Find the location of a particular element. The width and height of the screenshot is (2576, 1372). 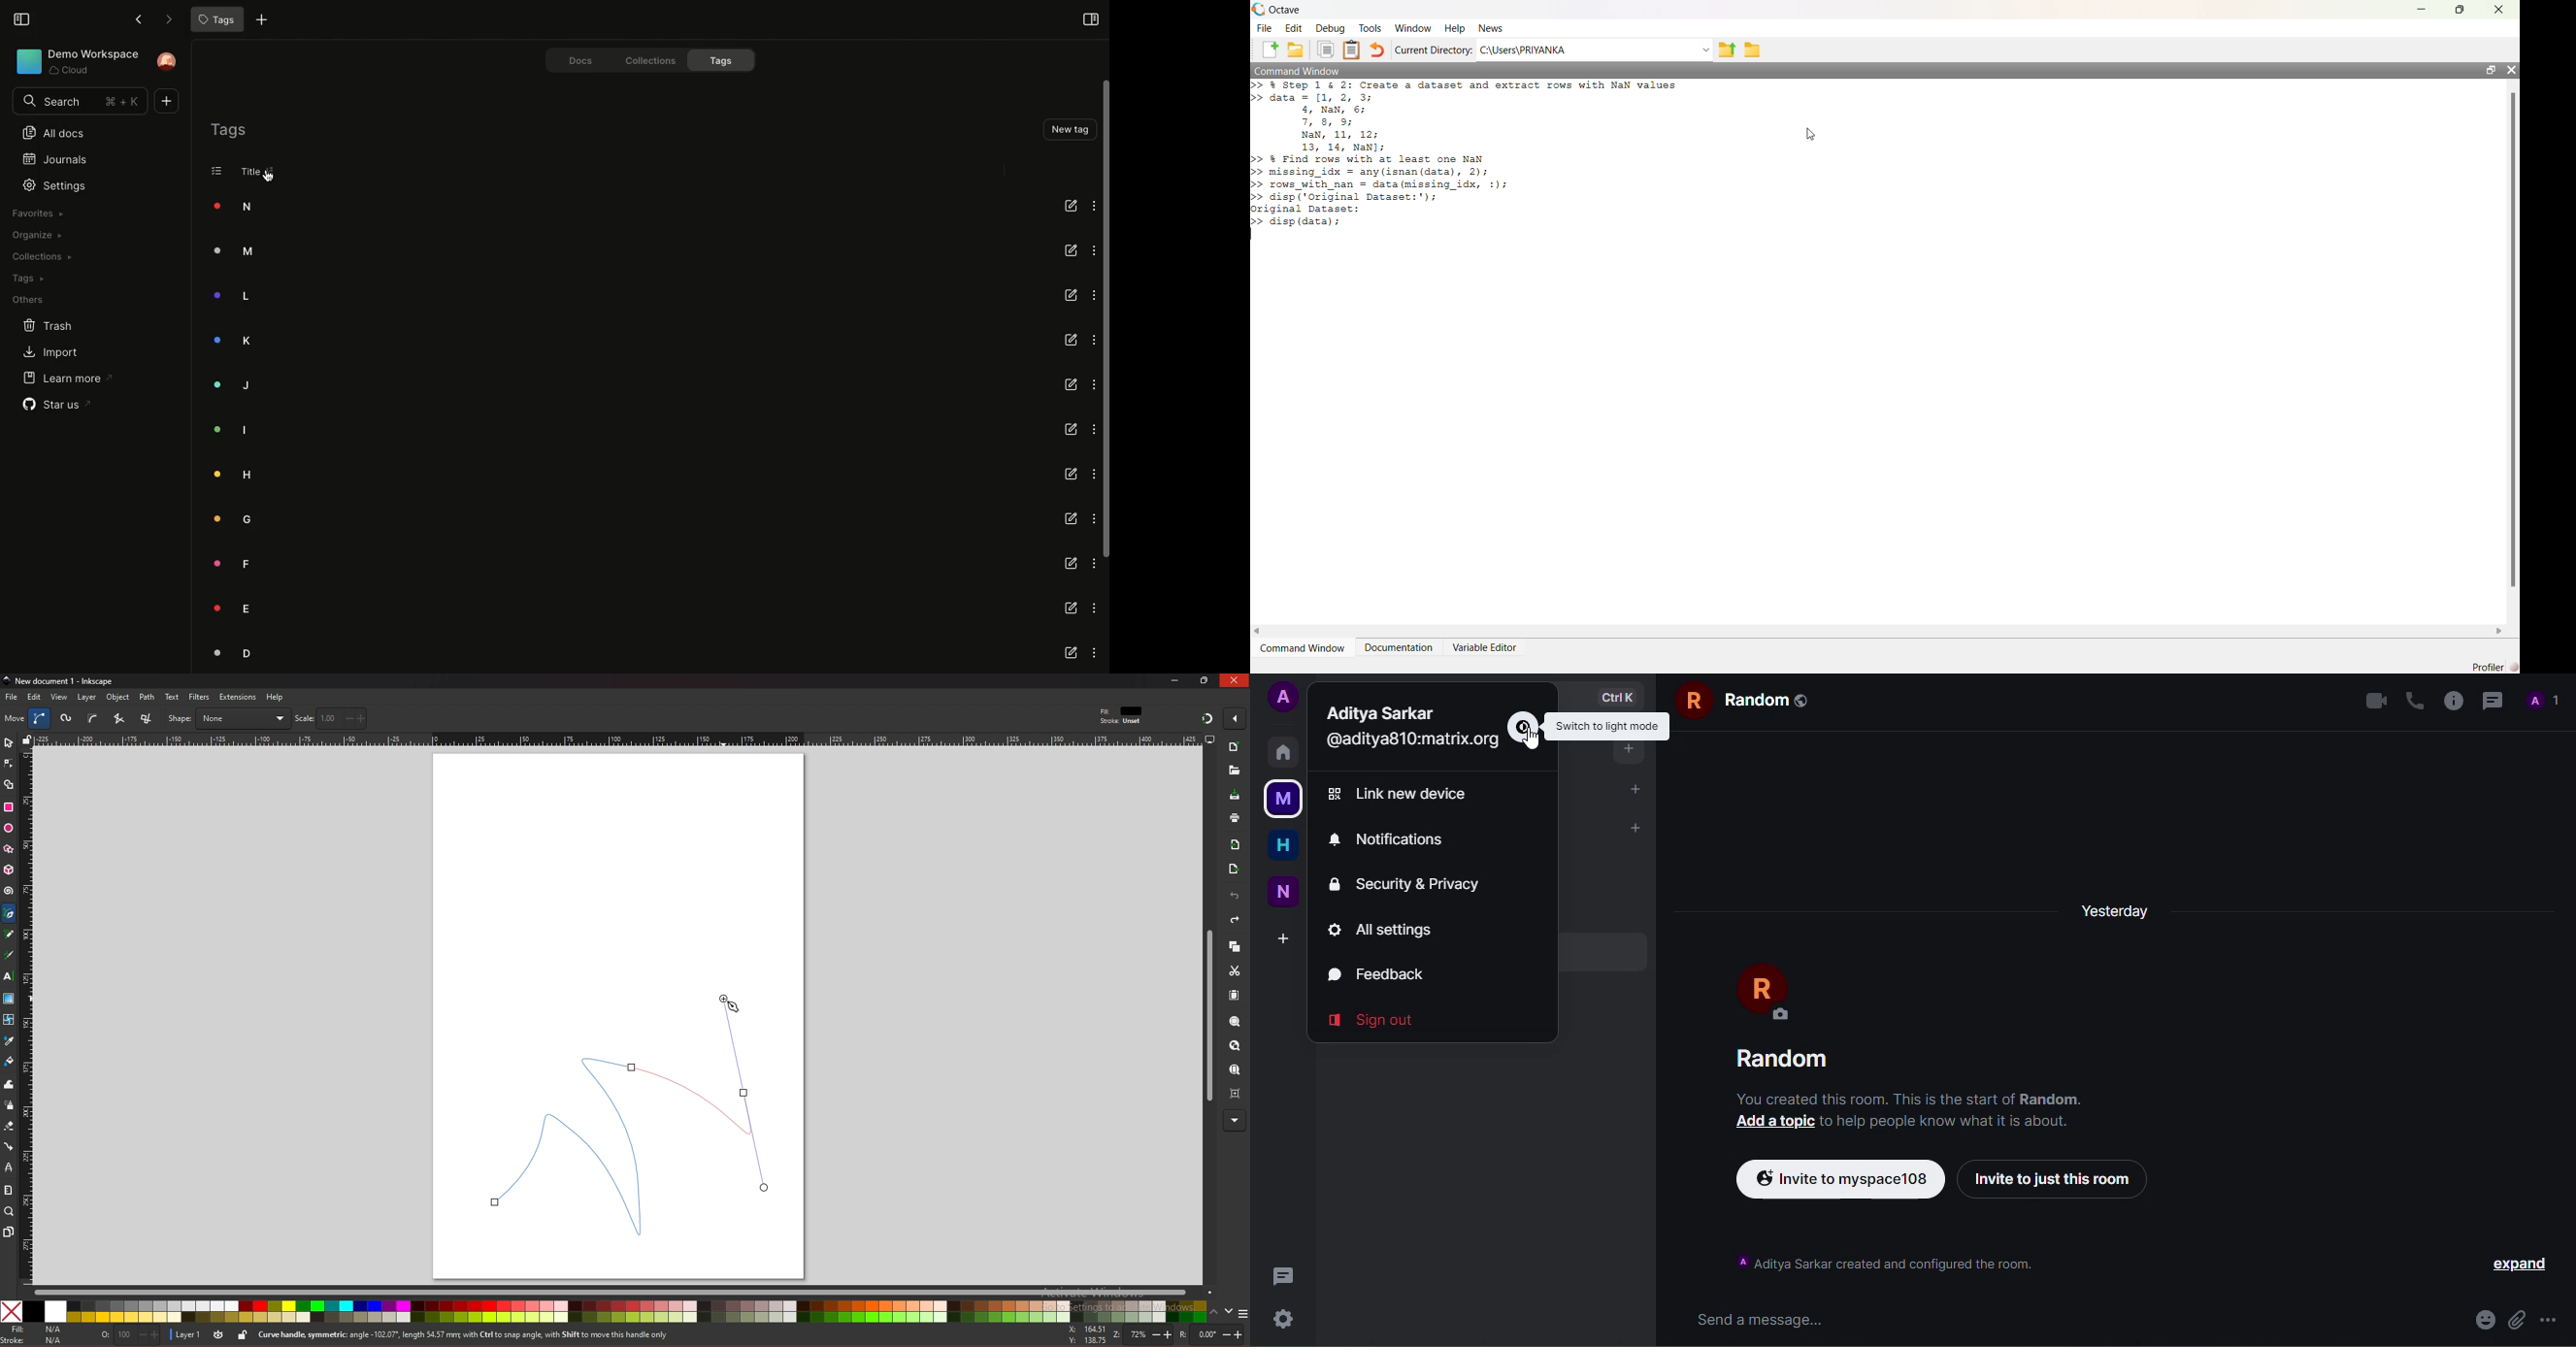

undo is located at coordinates (1235, 896).